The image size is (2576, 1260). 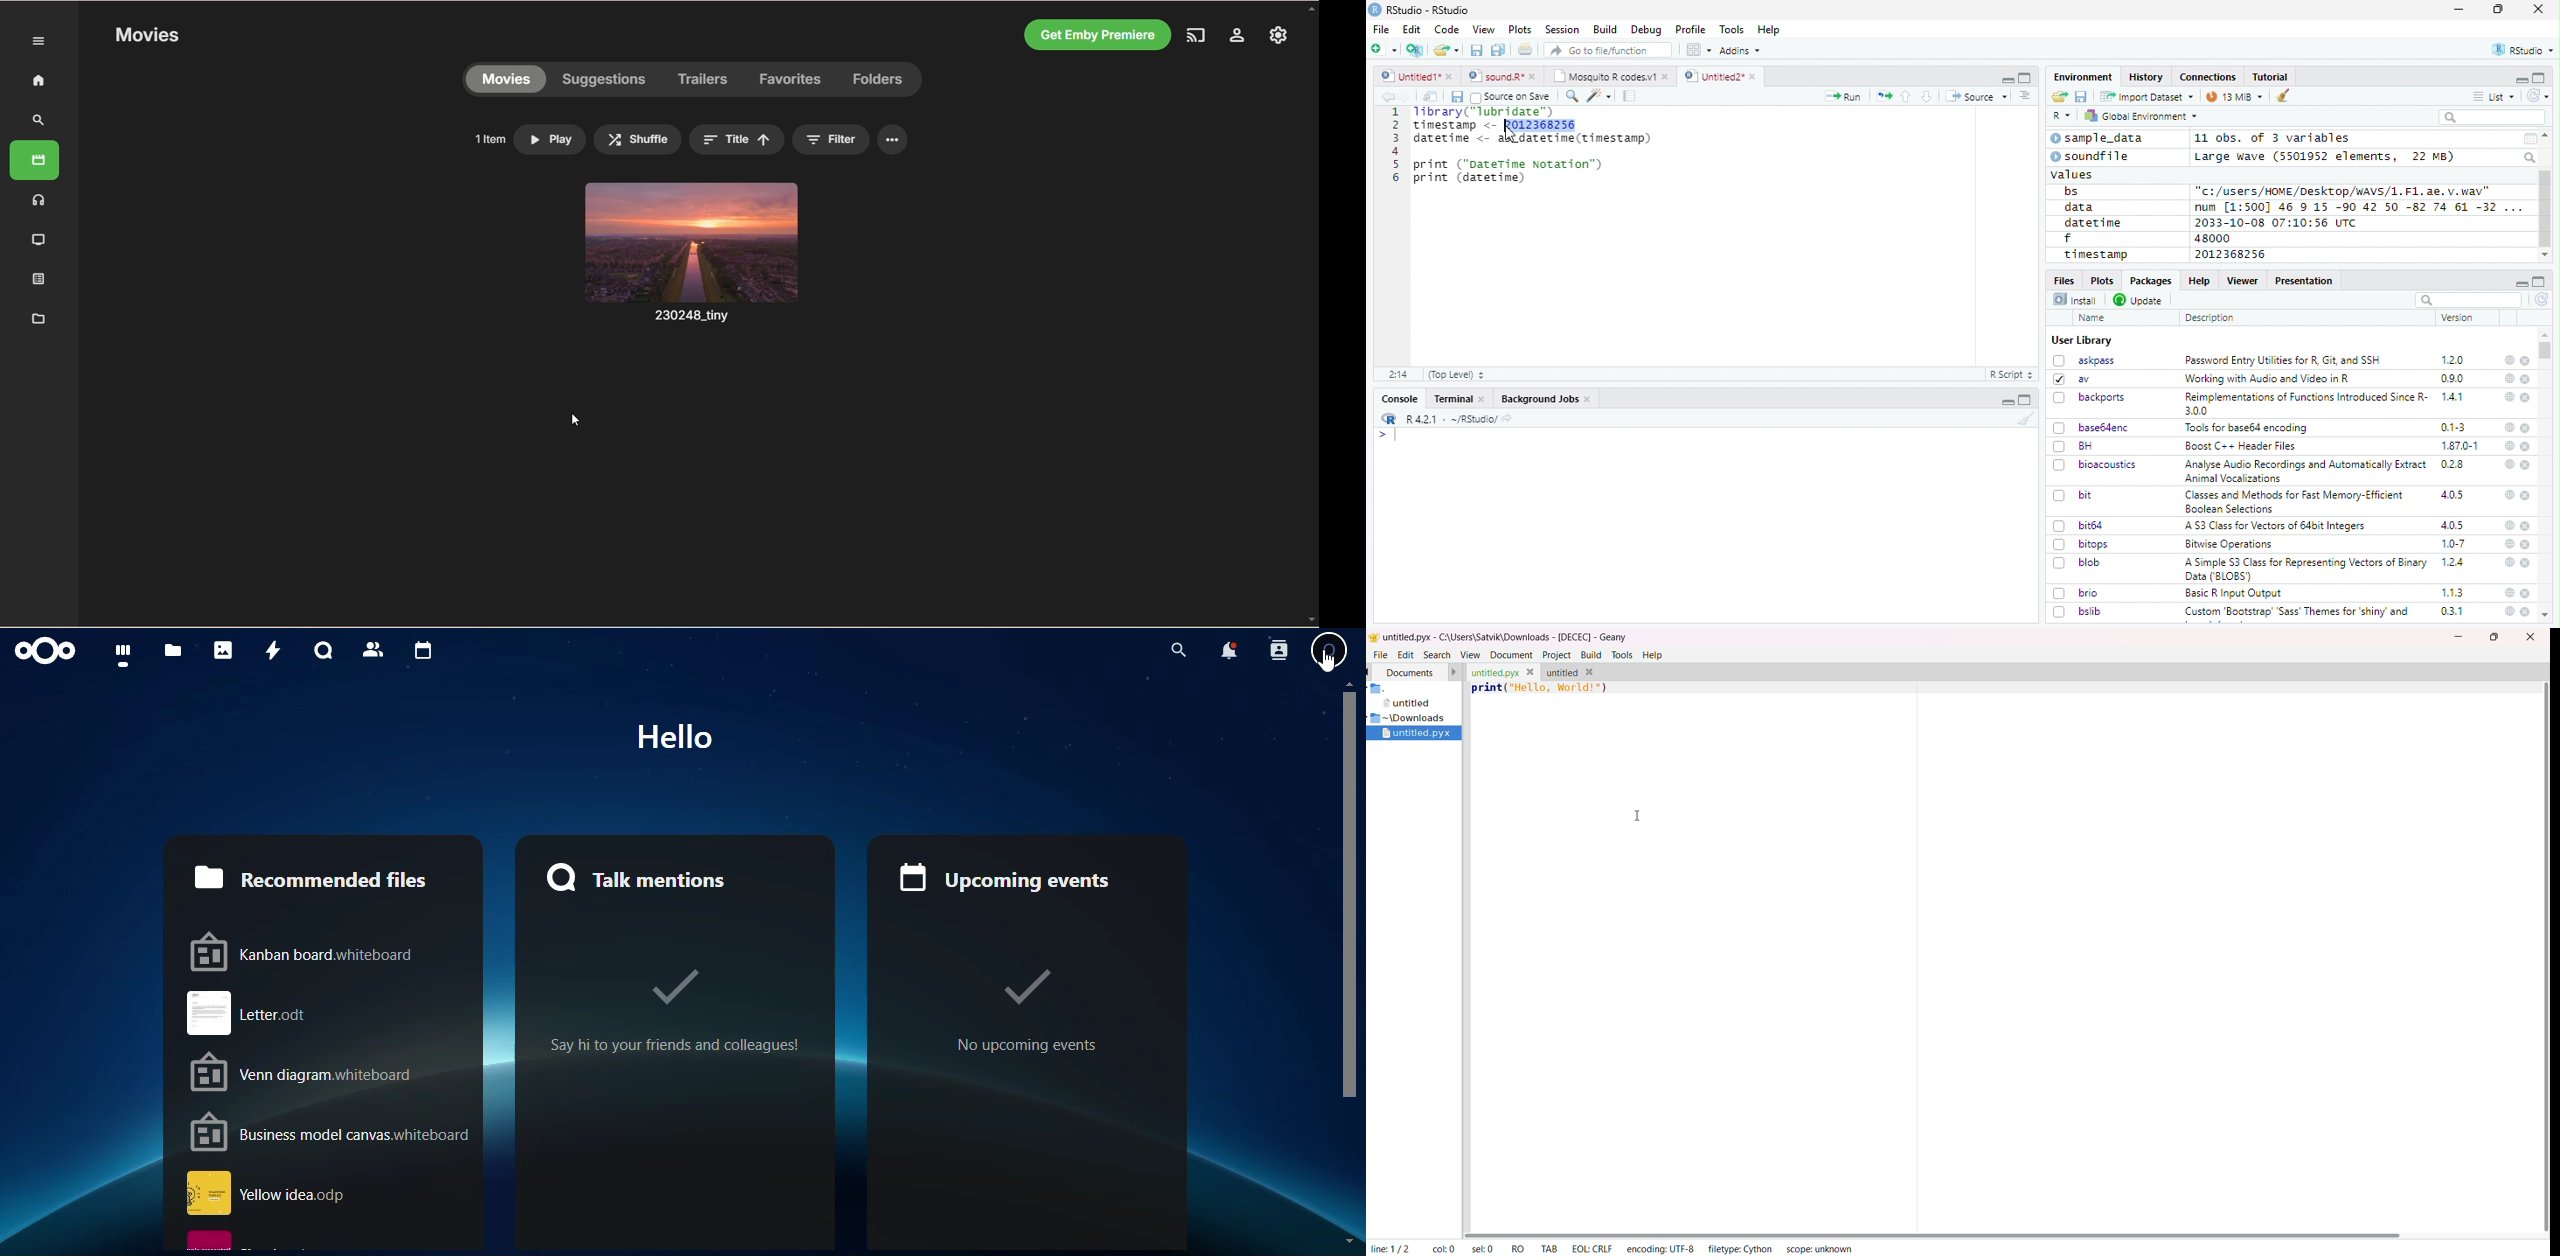 I want to click on A Simple S3 Class for Representing Vectors of Binary
Data (BLOBS), so click(x=2308, y=569).